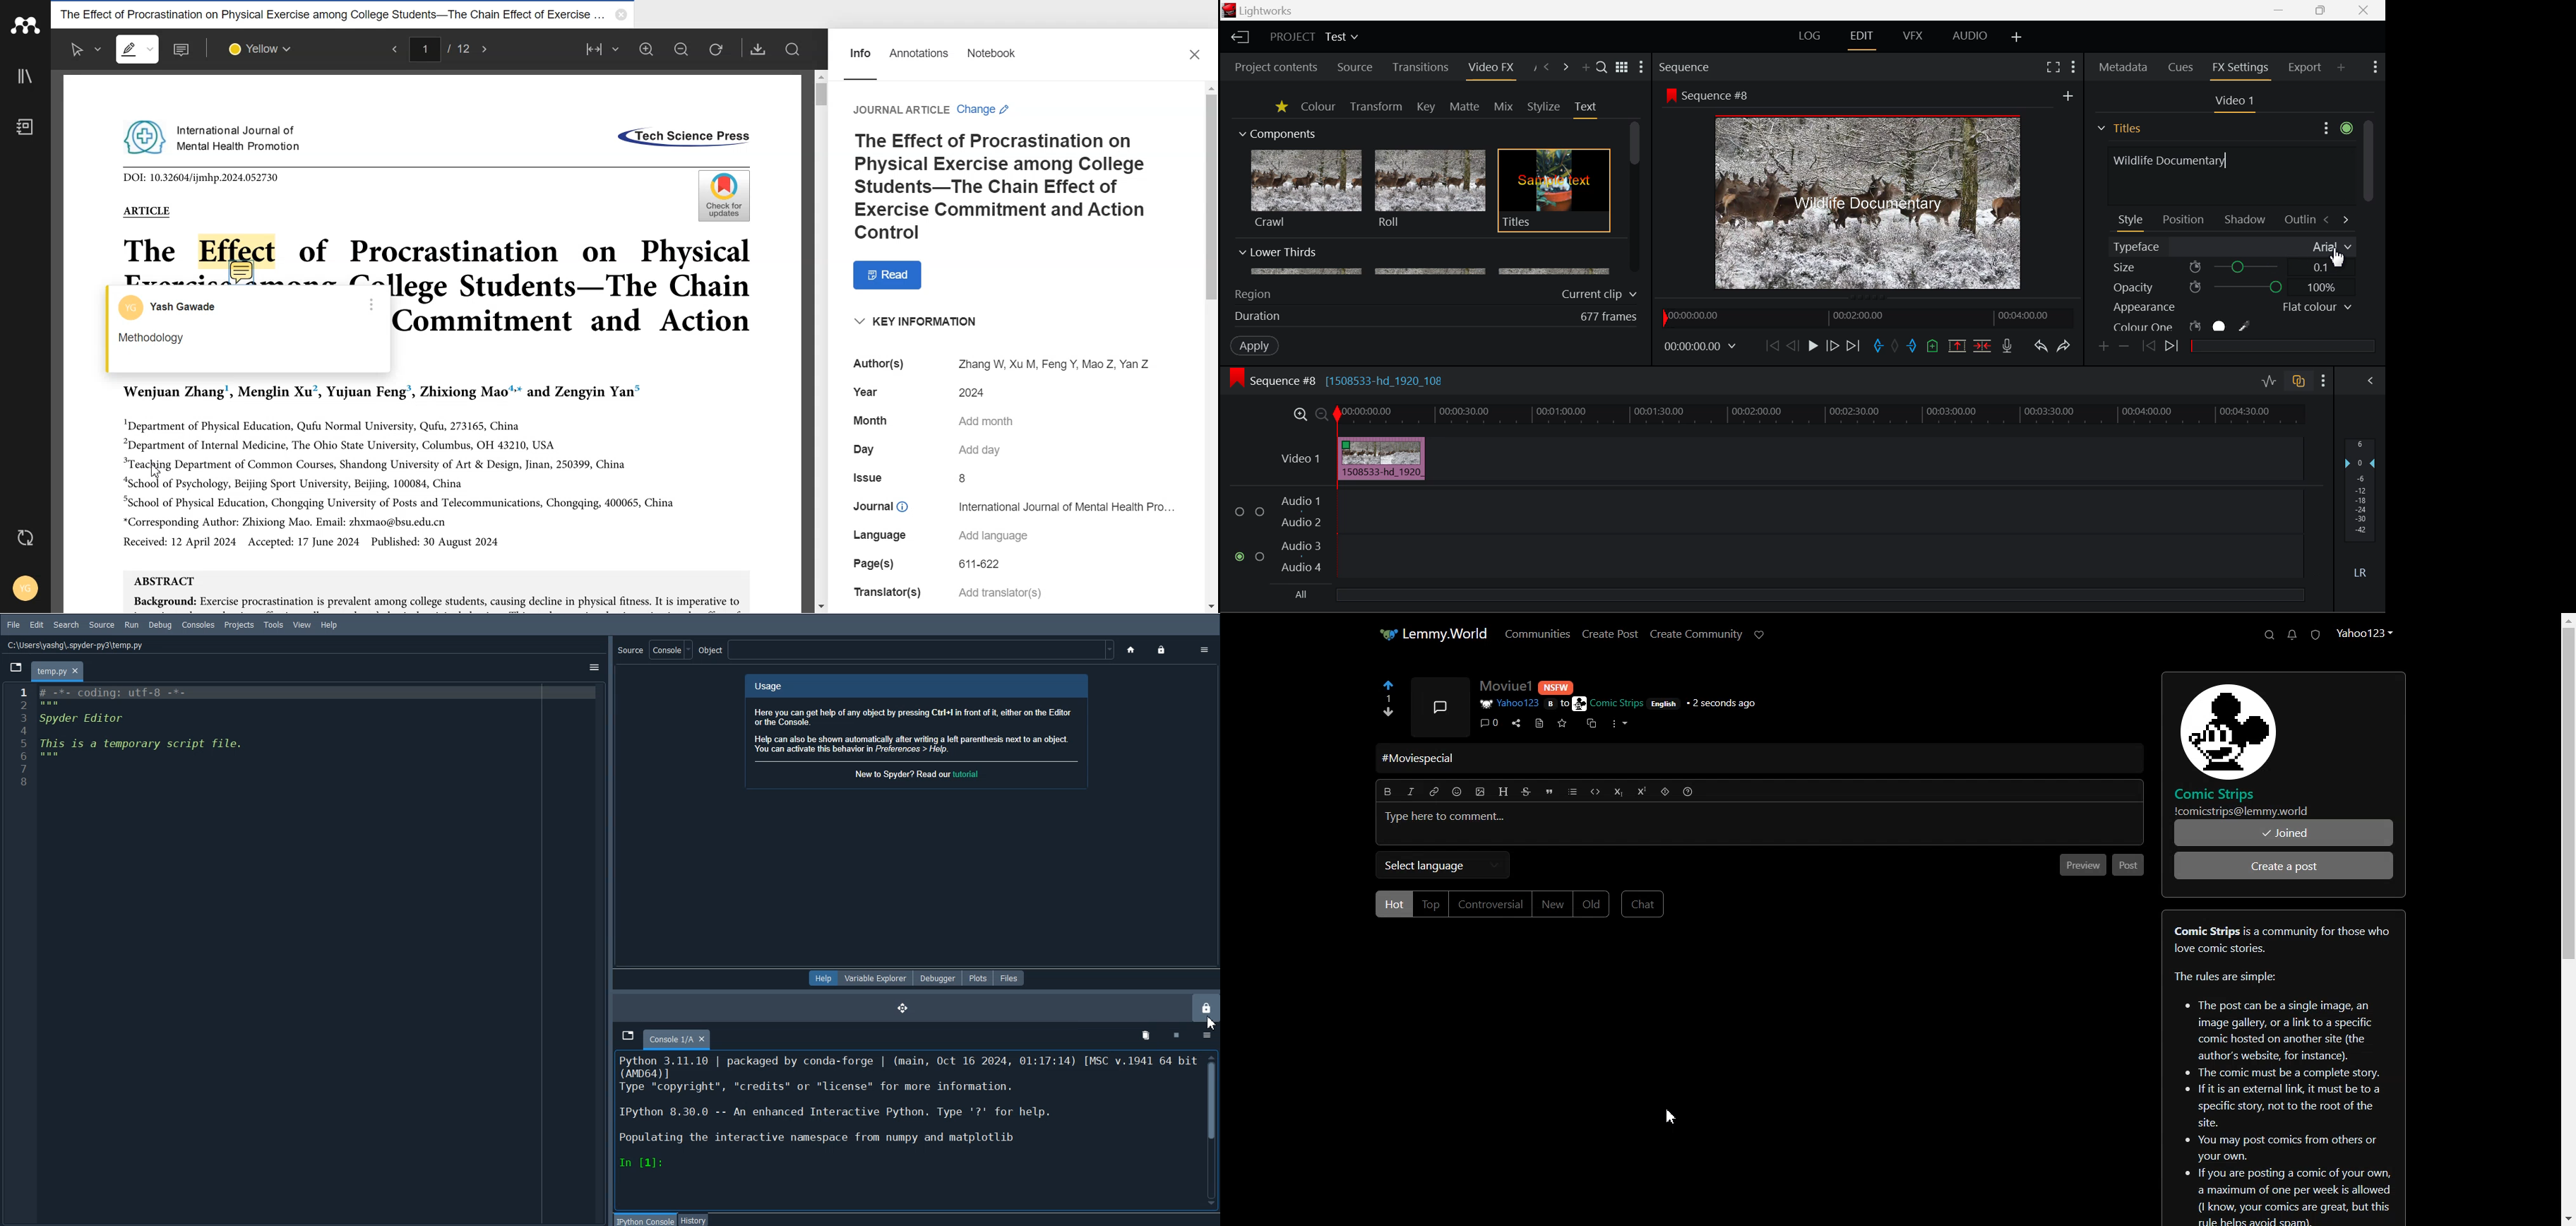  I want to click on Joined, so click(2283, 833).